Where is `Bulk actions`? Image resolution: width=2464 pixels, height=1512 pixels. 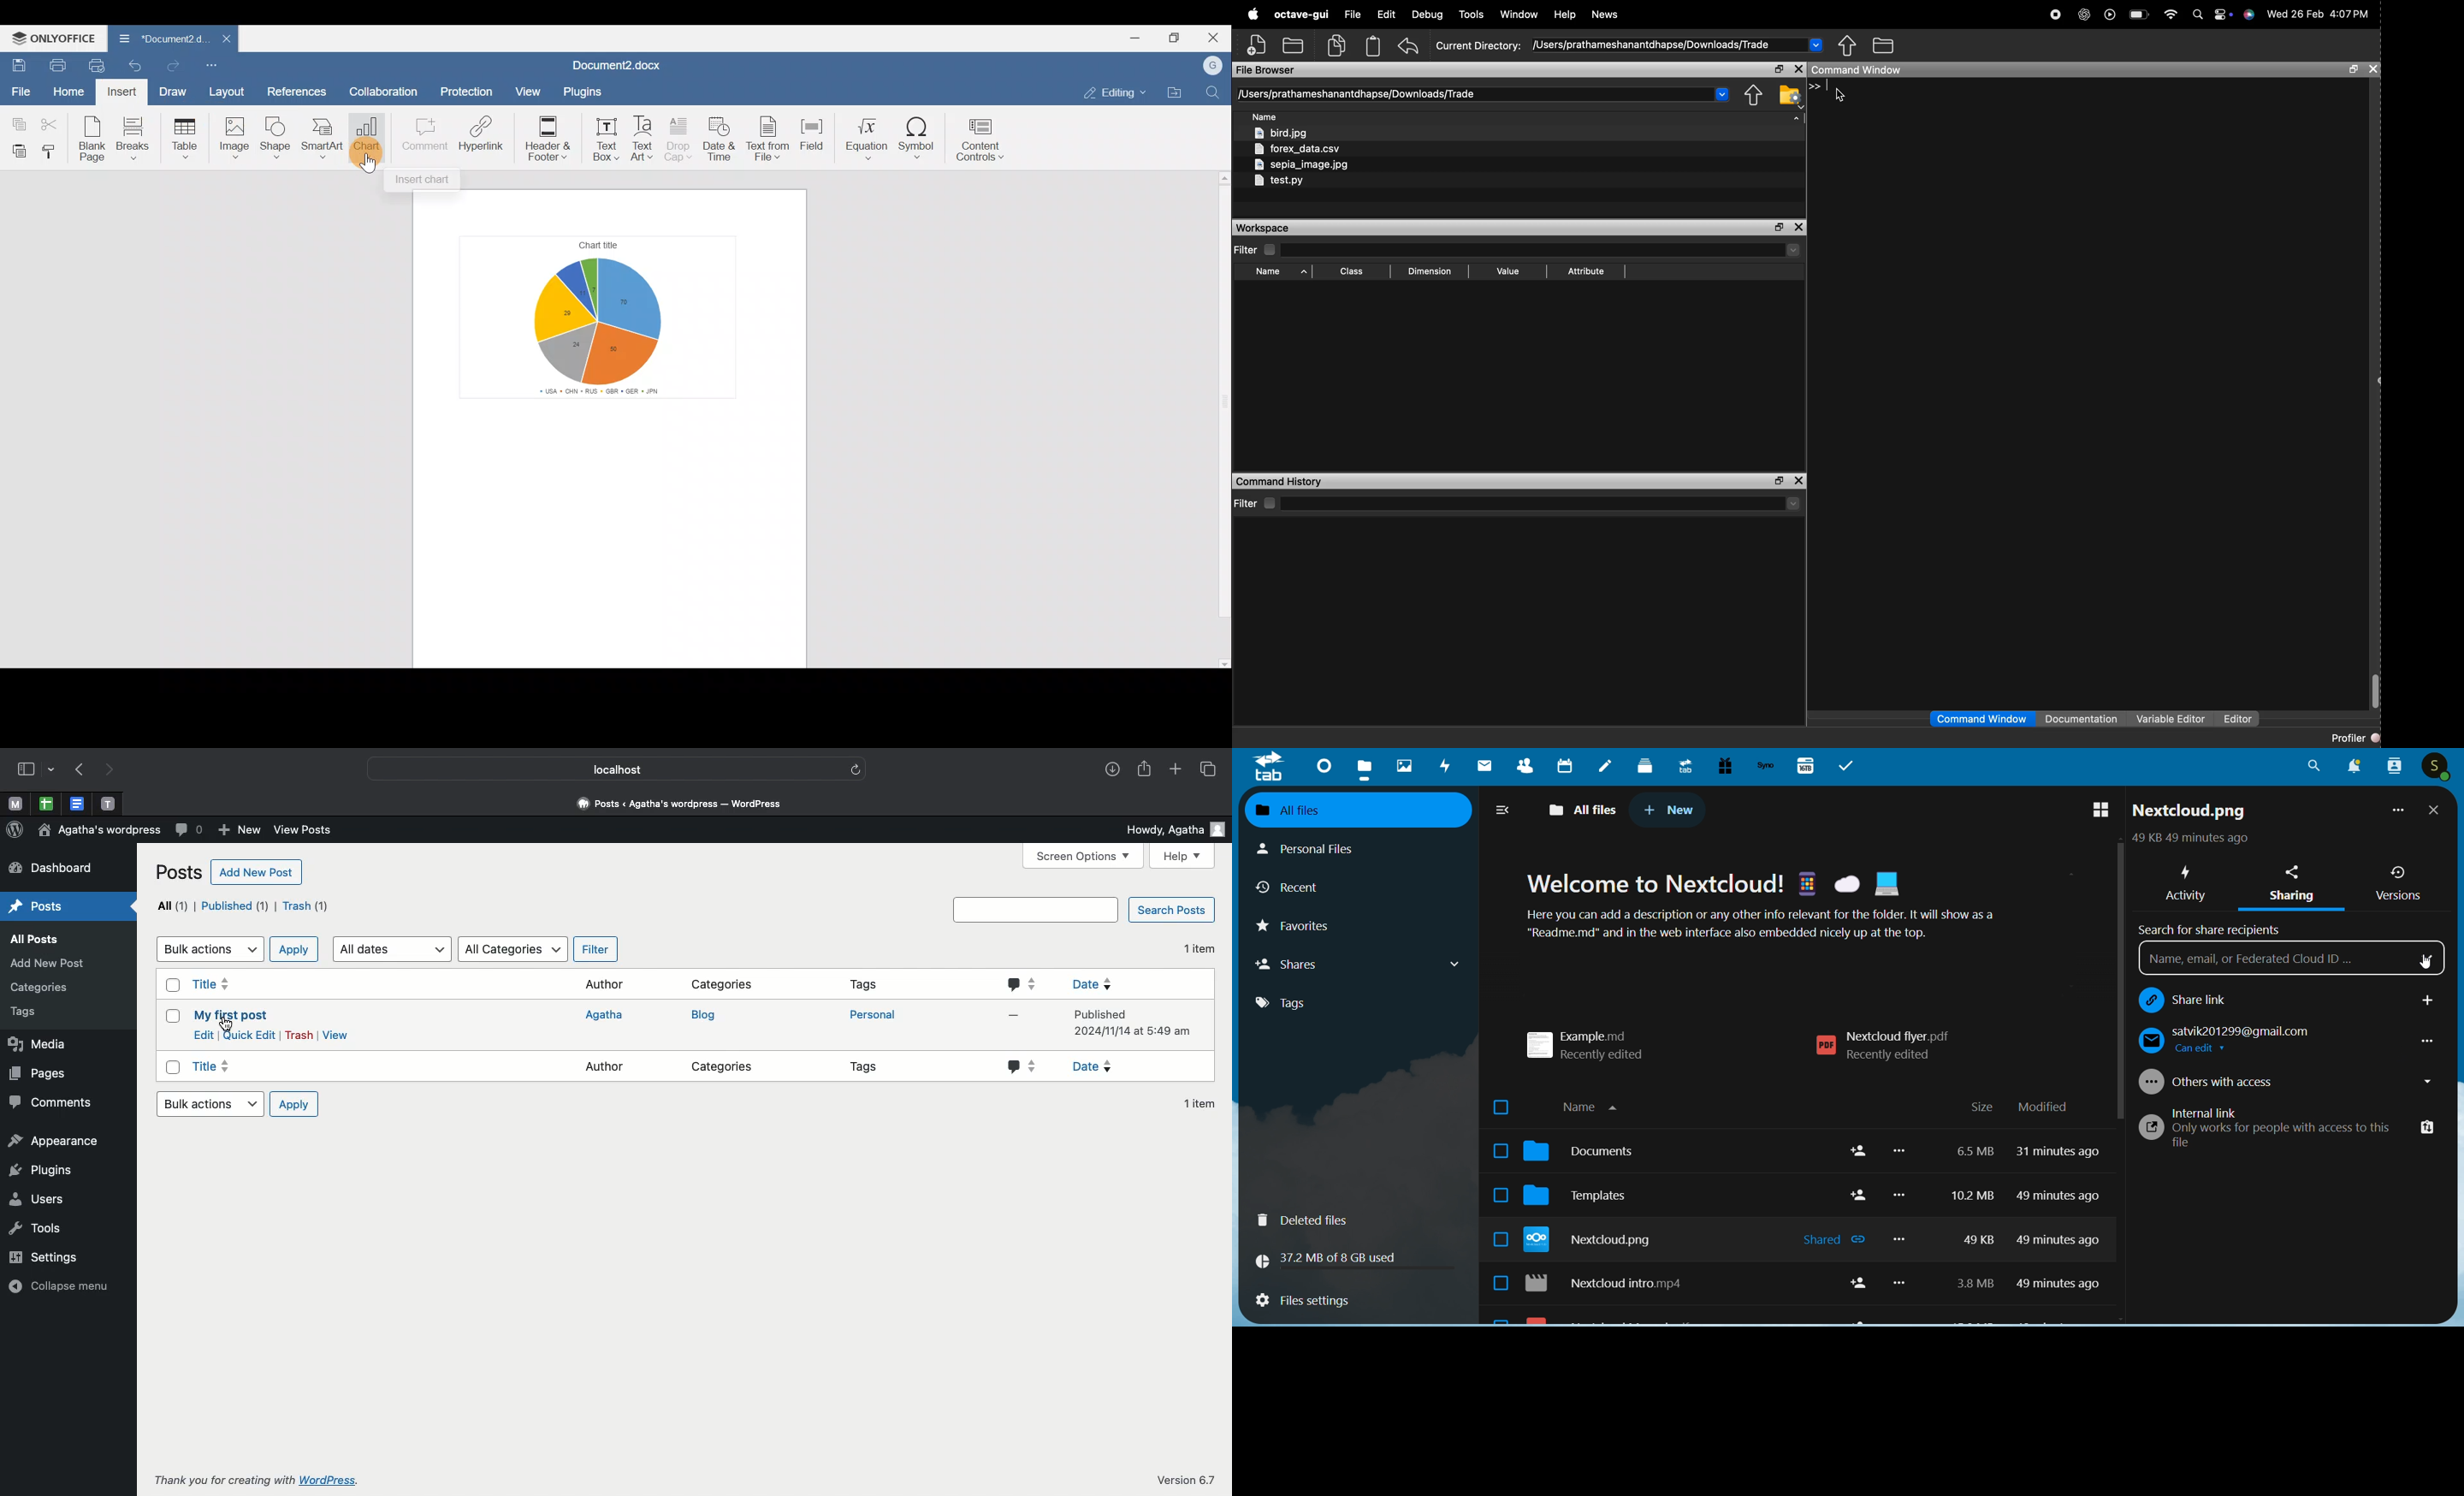 Bulk actions is located at coordinates (209, 949).